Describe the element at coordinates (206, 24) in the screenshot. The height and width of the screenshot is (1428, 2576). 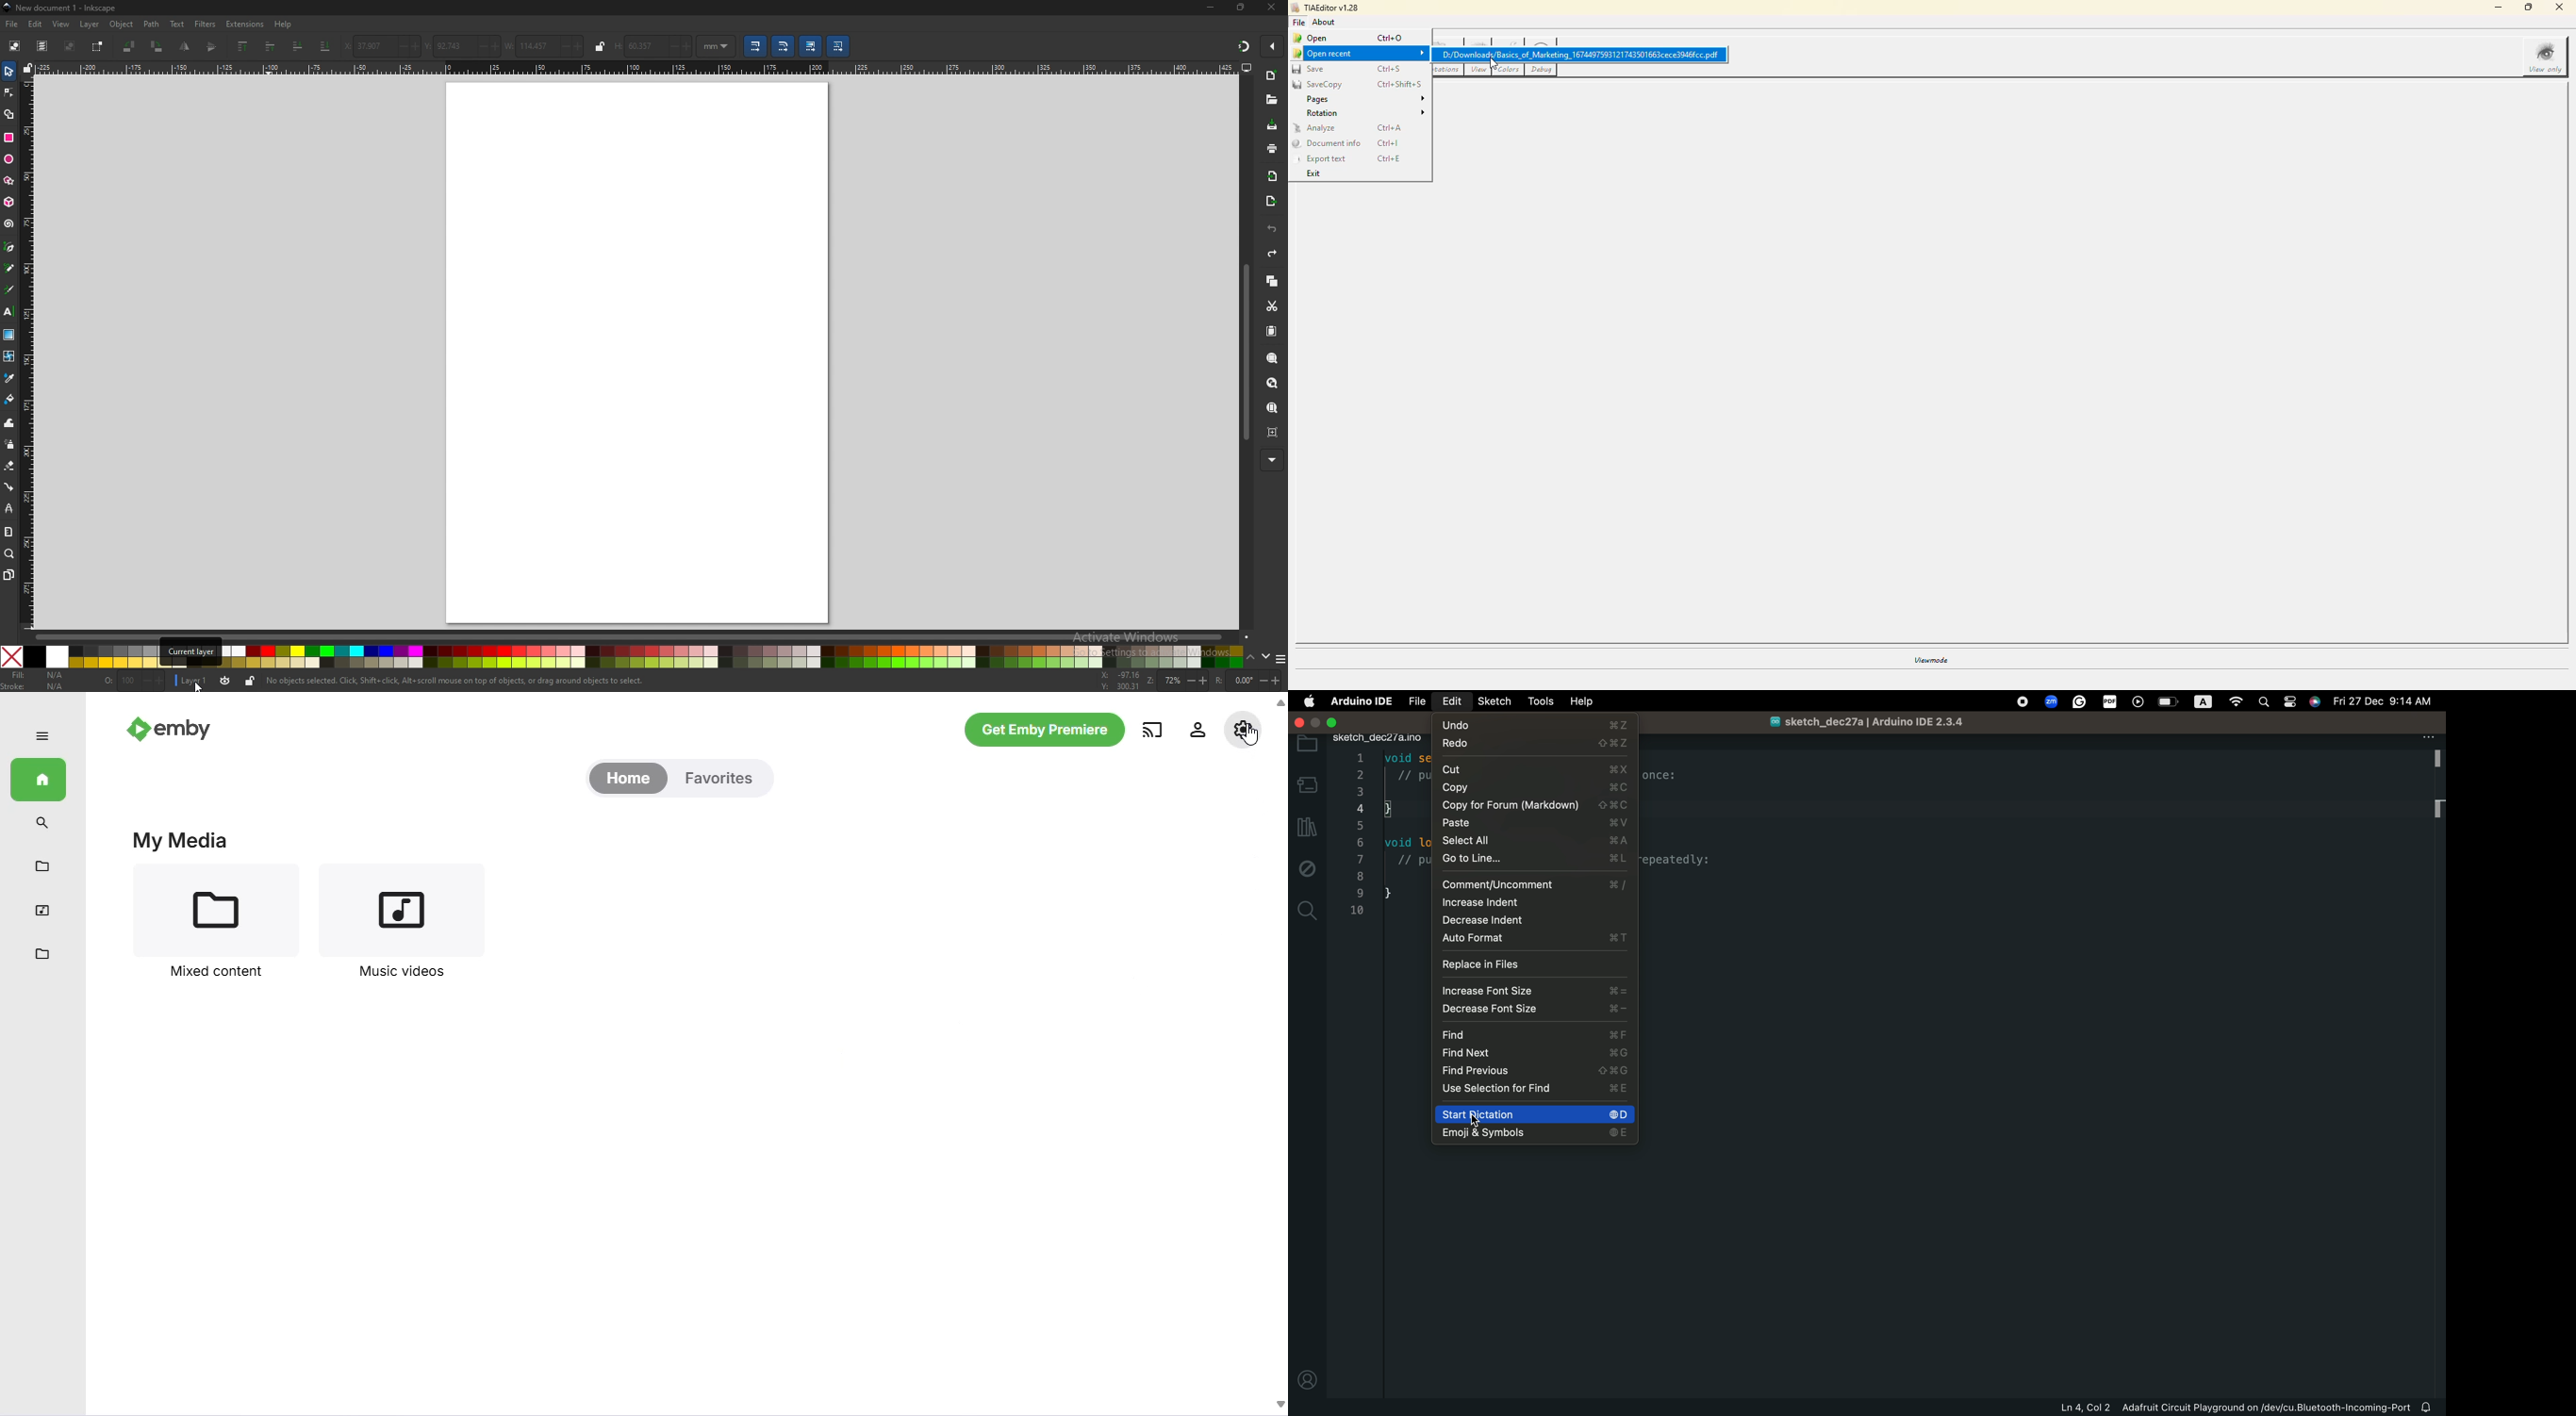
I see `filters` at that location.